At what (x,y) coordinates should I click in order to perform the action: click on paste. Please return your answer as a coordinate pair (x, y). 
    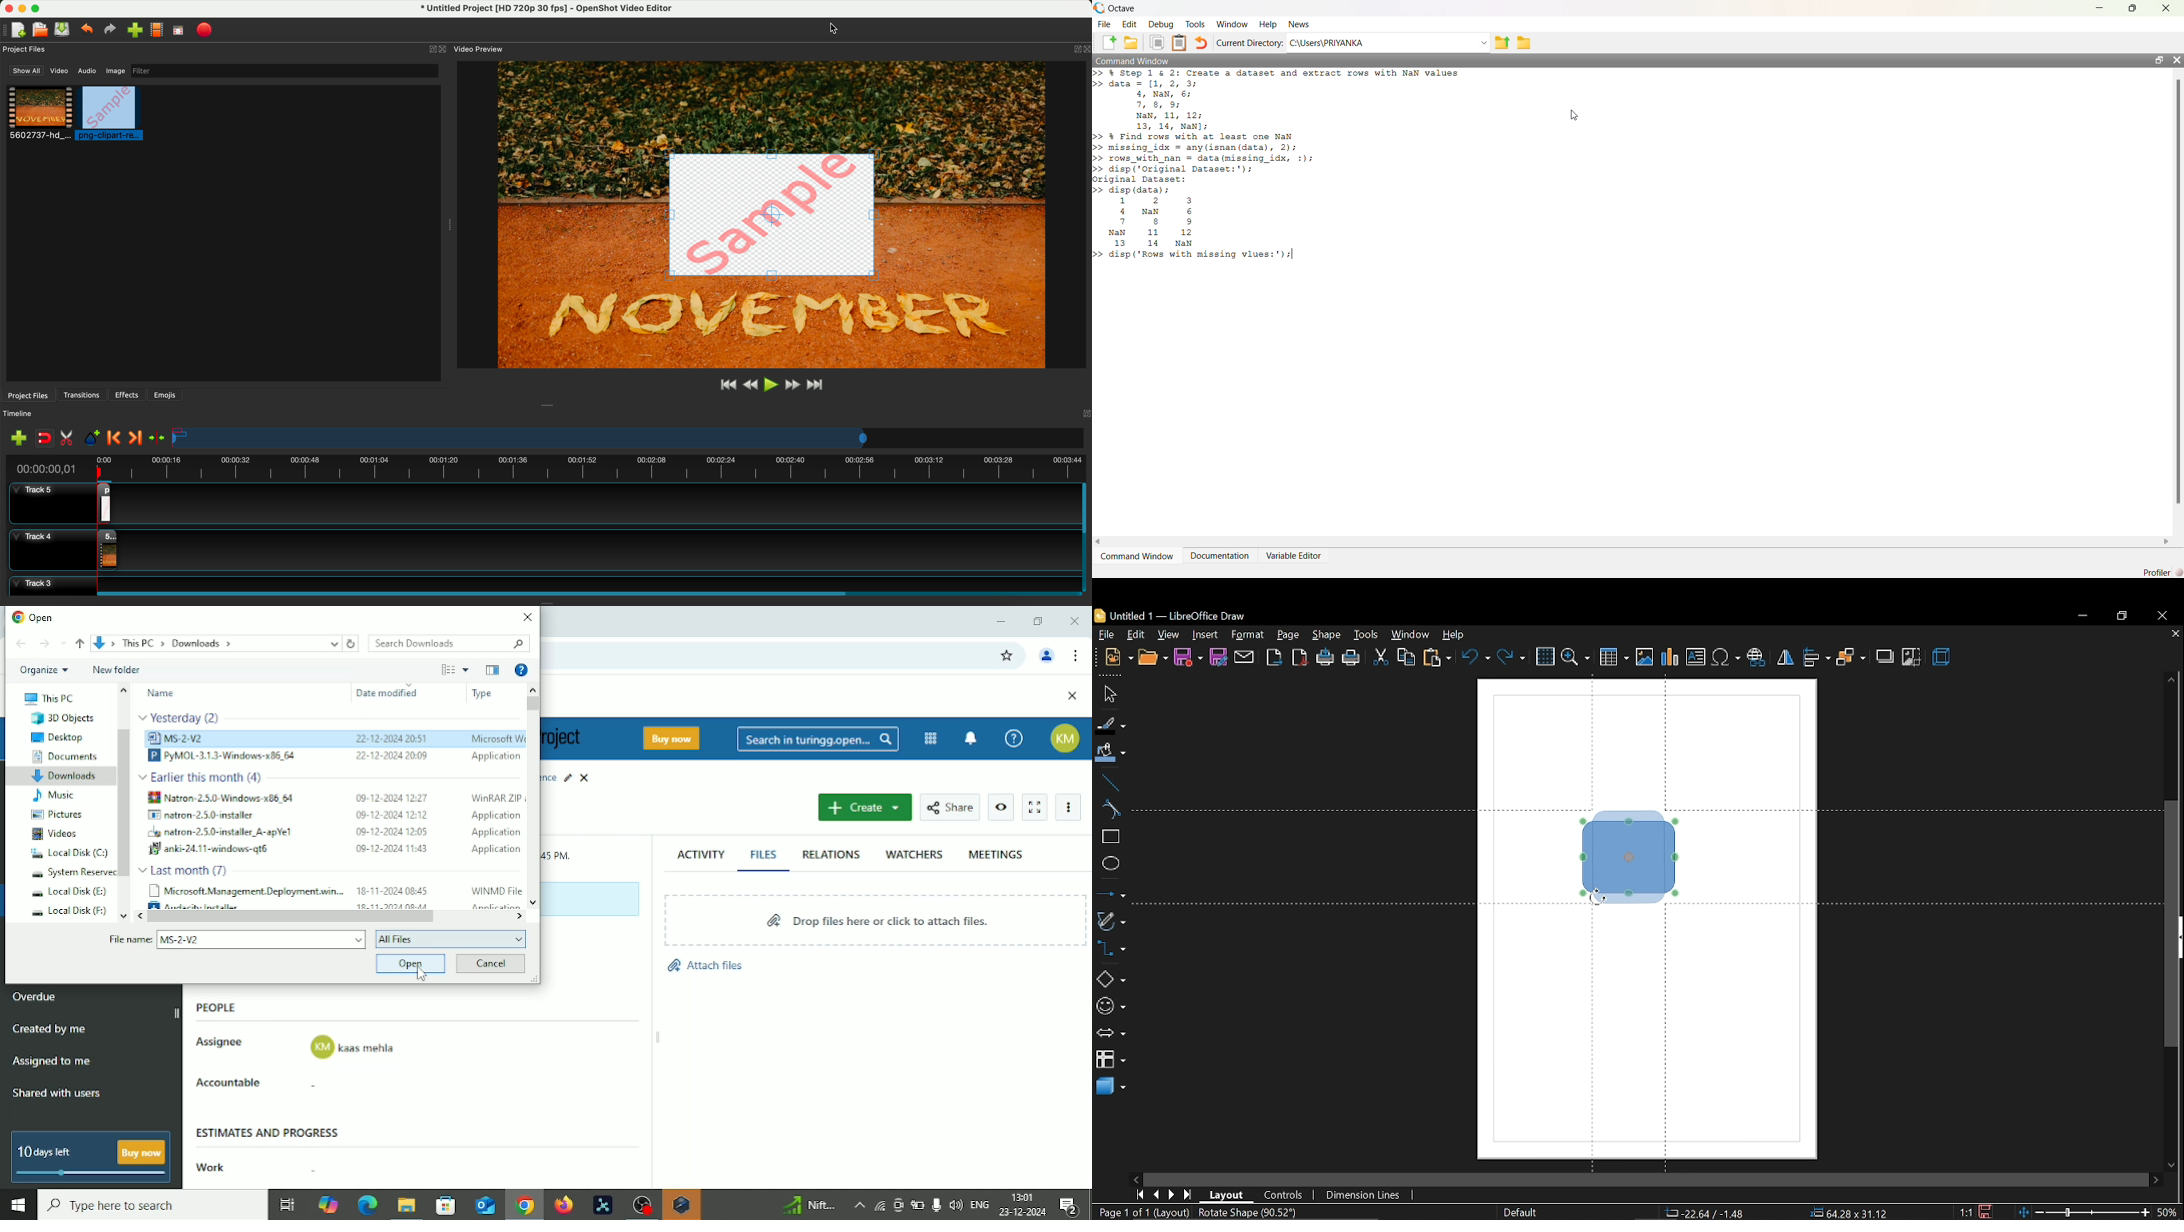
    Looking at the image, I should click on (1437, 659).